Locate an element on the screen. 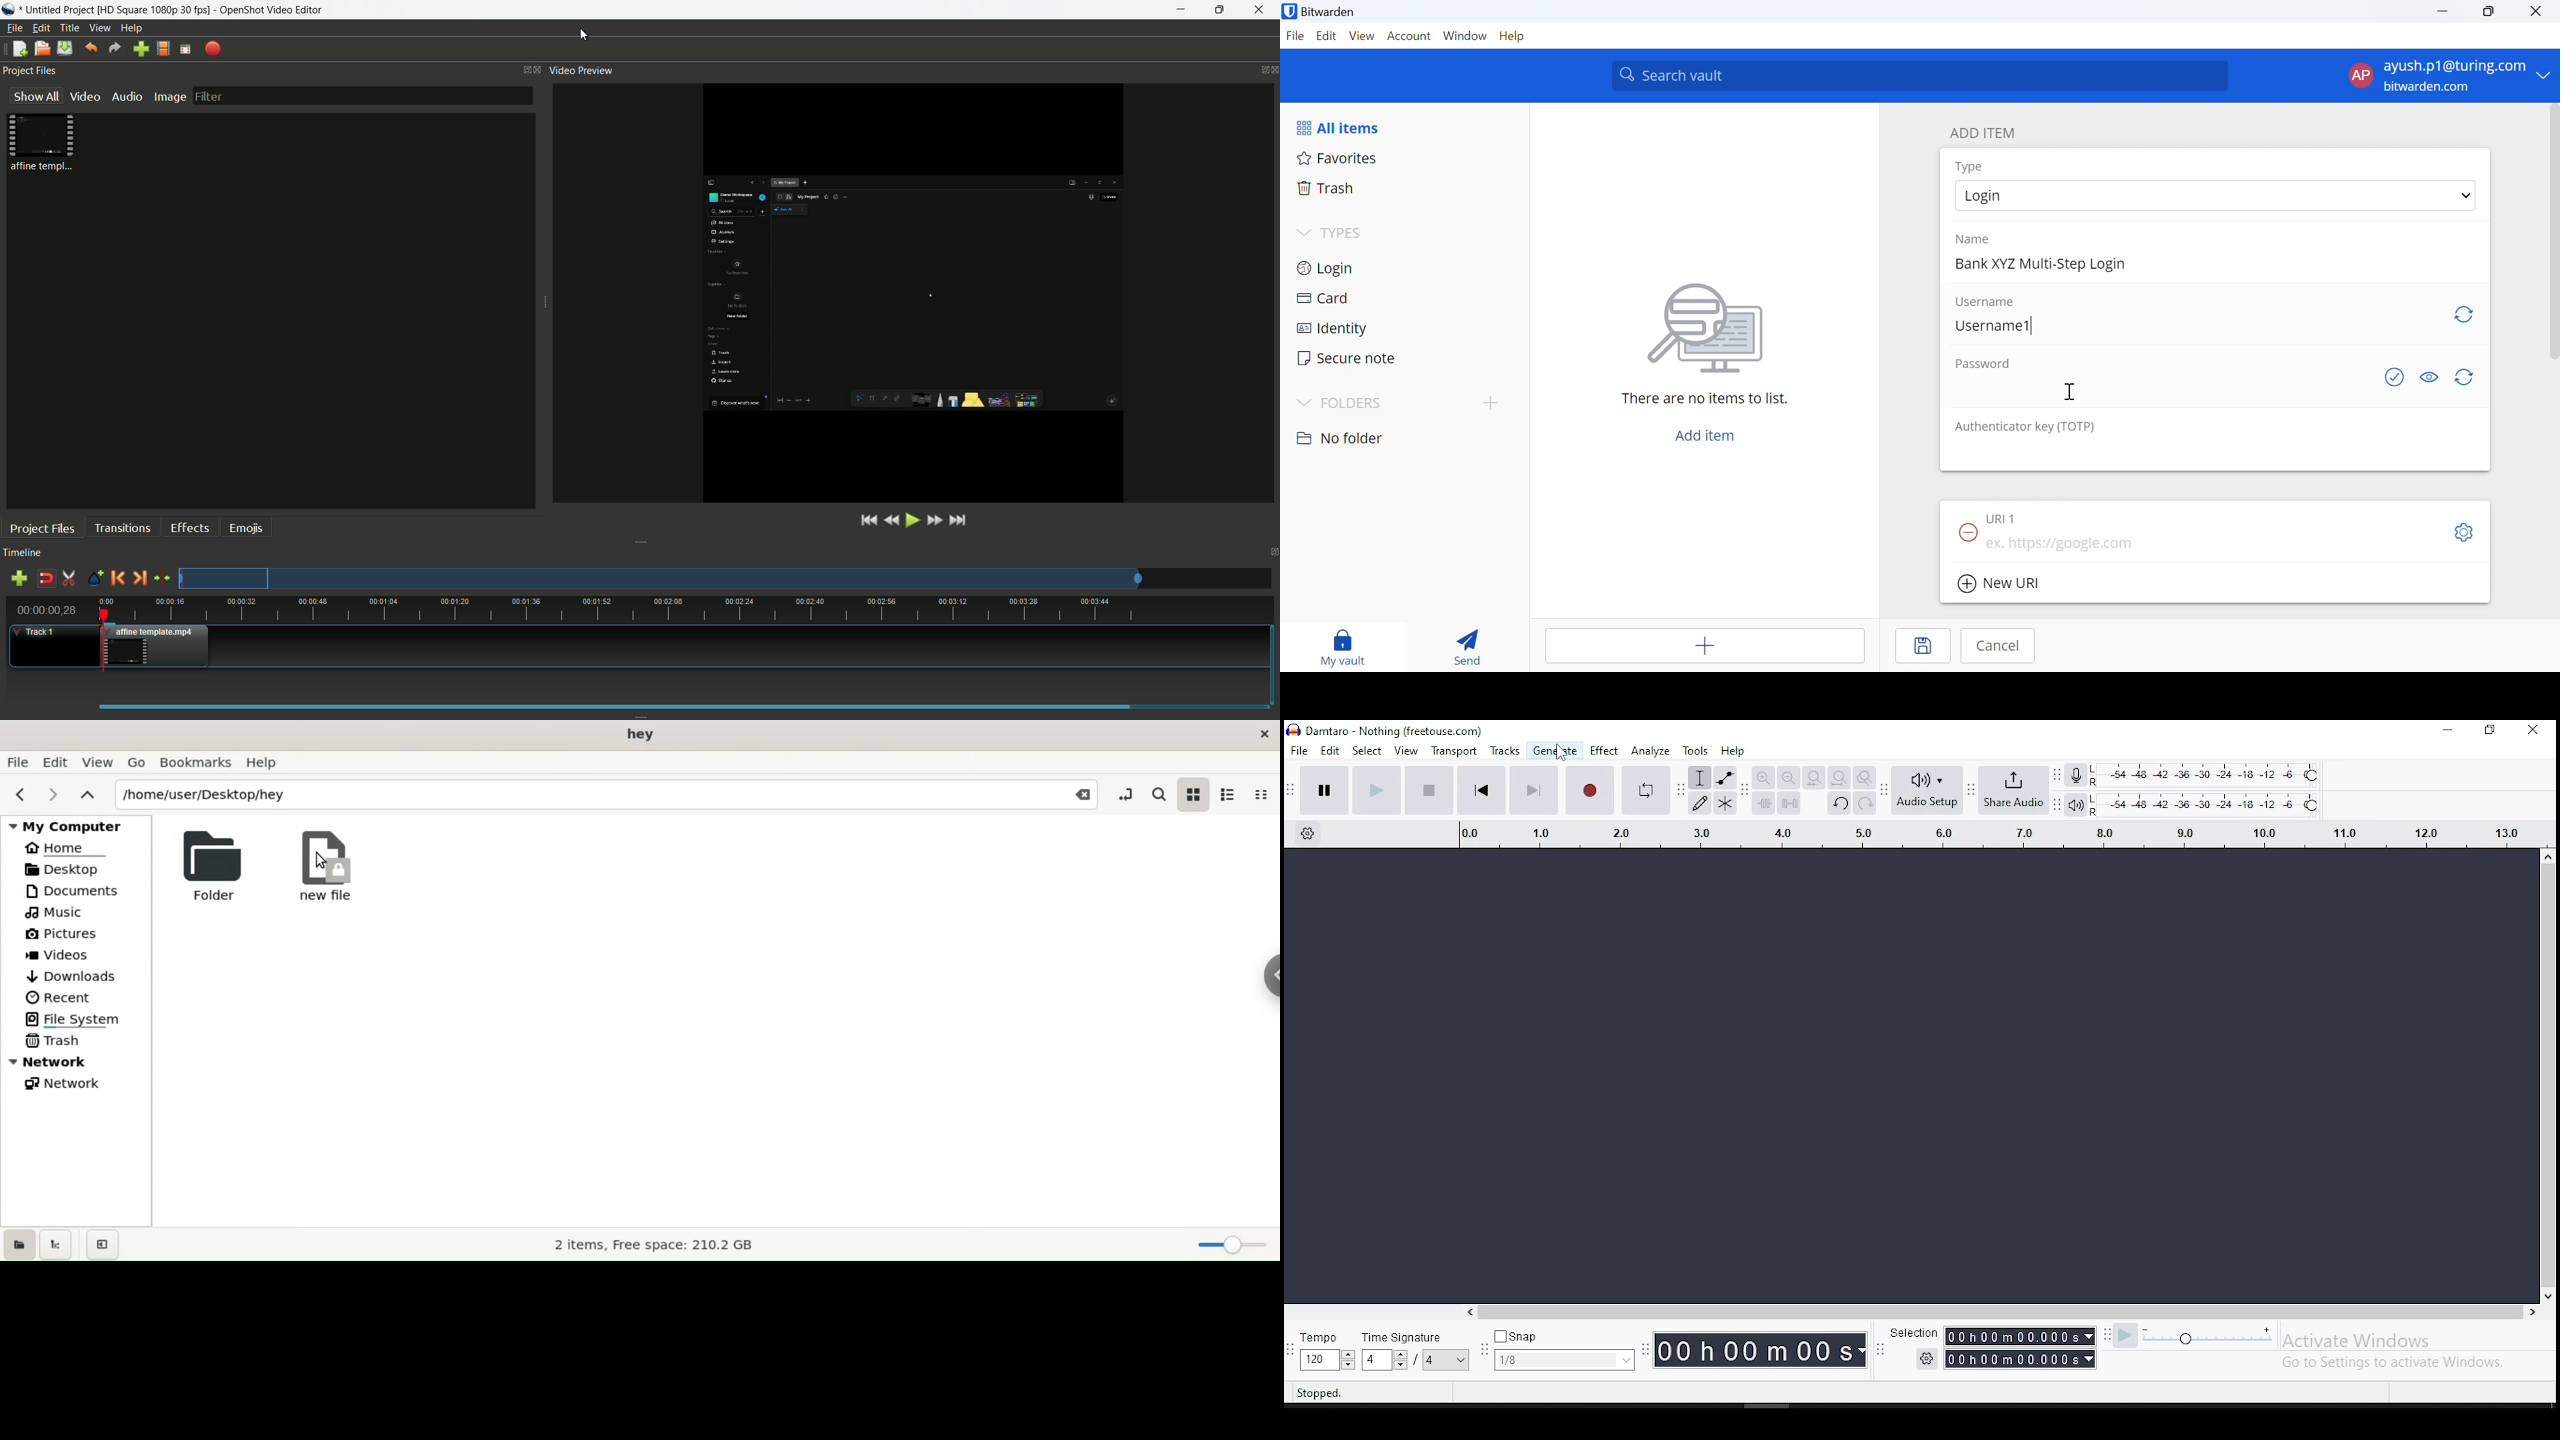 Image resolution: width=2576 pixels, height=1456 pixels. image is located at coordinates (170, 97).